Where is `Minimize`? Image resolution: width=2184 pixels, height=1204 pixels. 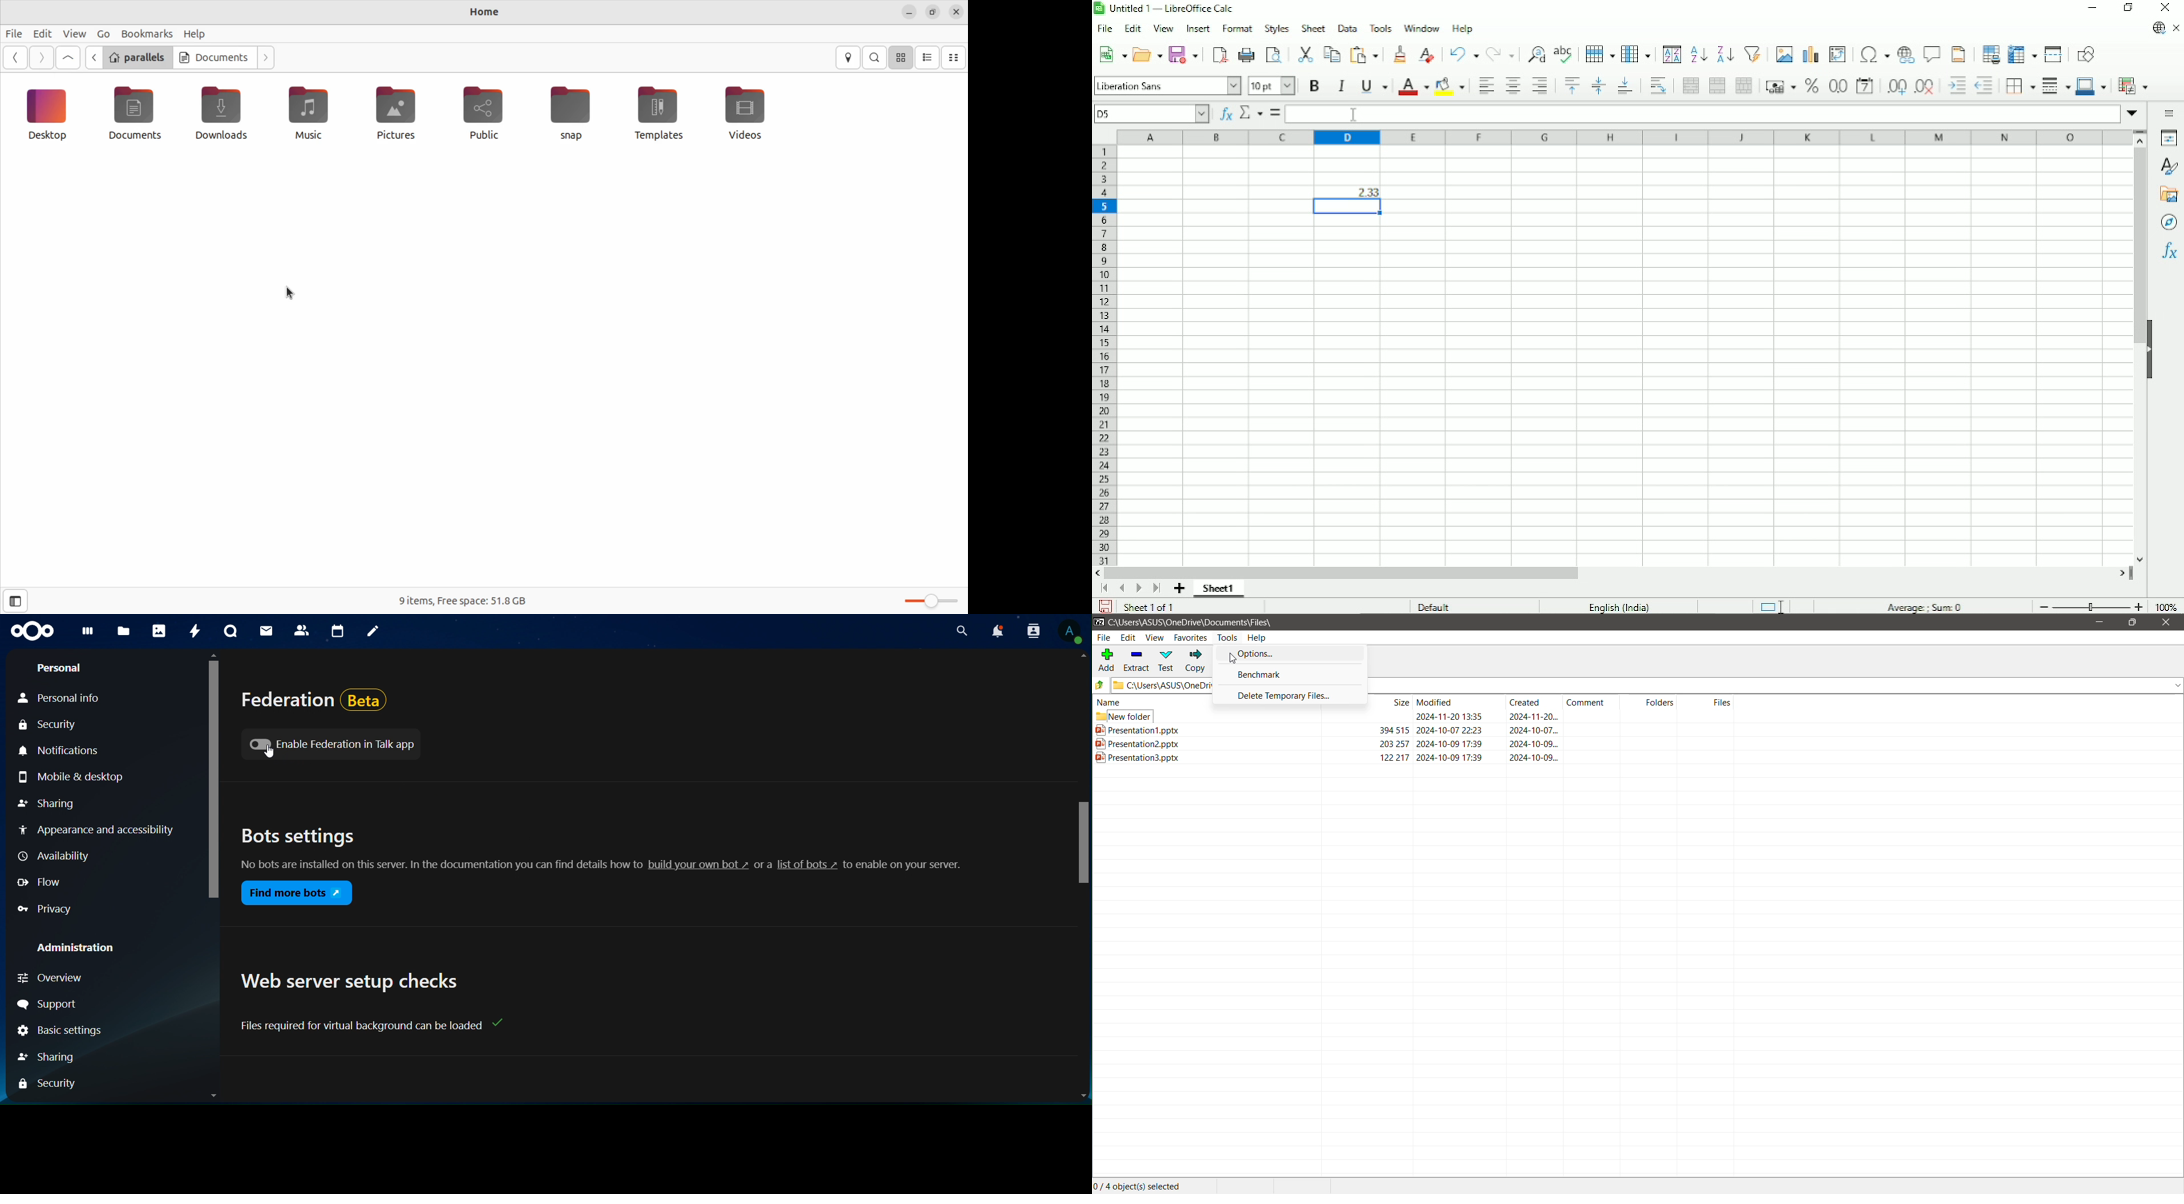 Minimize is located at coordinates (2093, 8).